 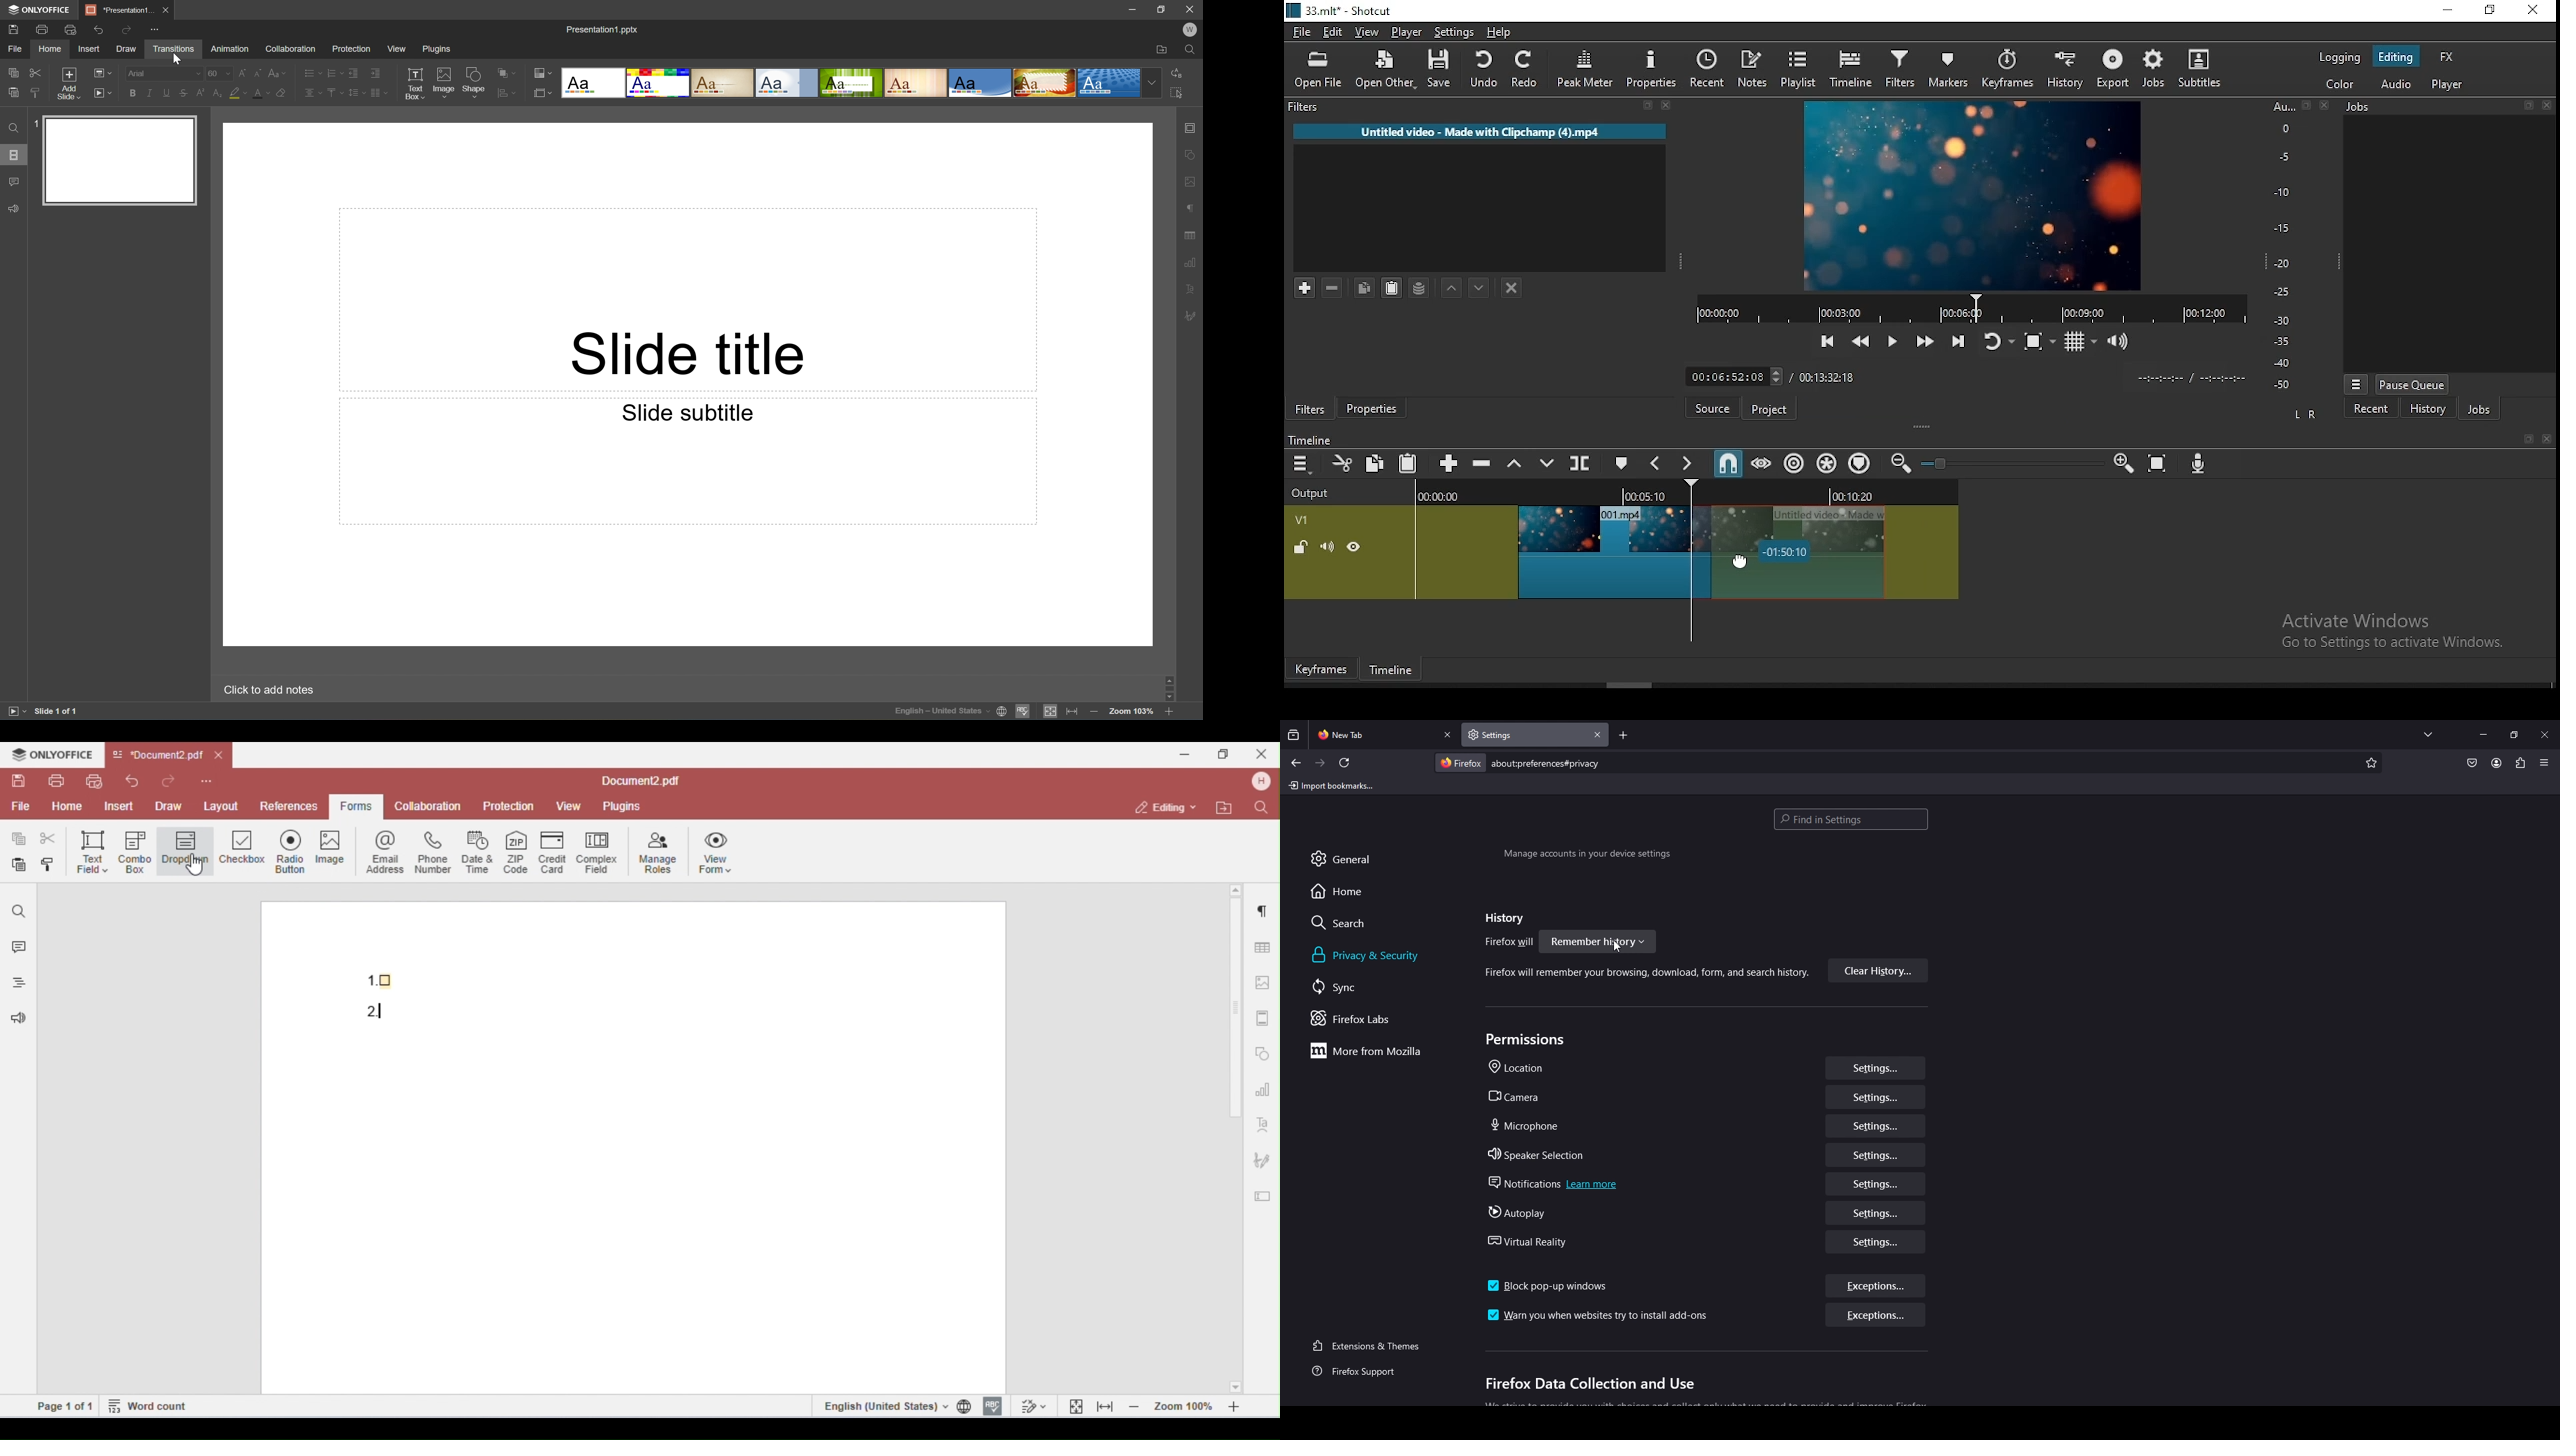 What do you see at coordinates (1540, 1155) in the screenshot?
I see `speaker` at bounding box center [1540, 1155].